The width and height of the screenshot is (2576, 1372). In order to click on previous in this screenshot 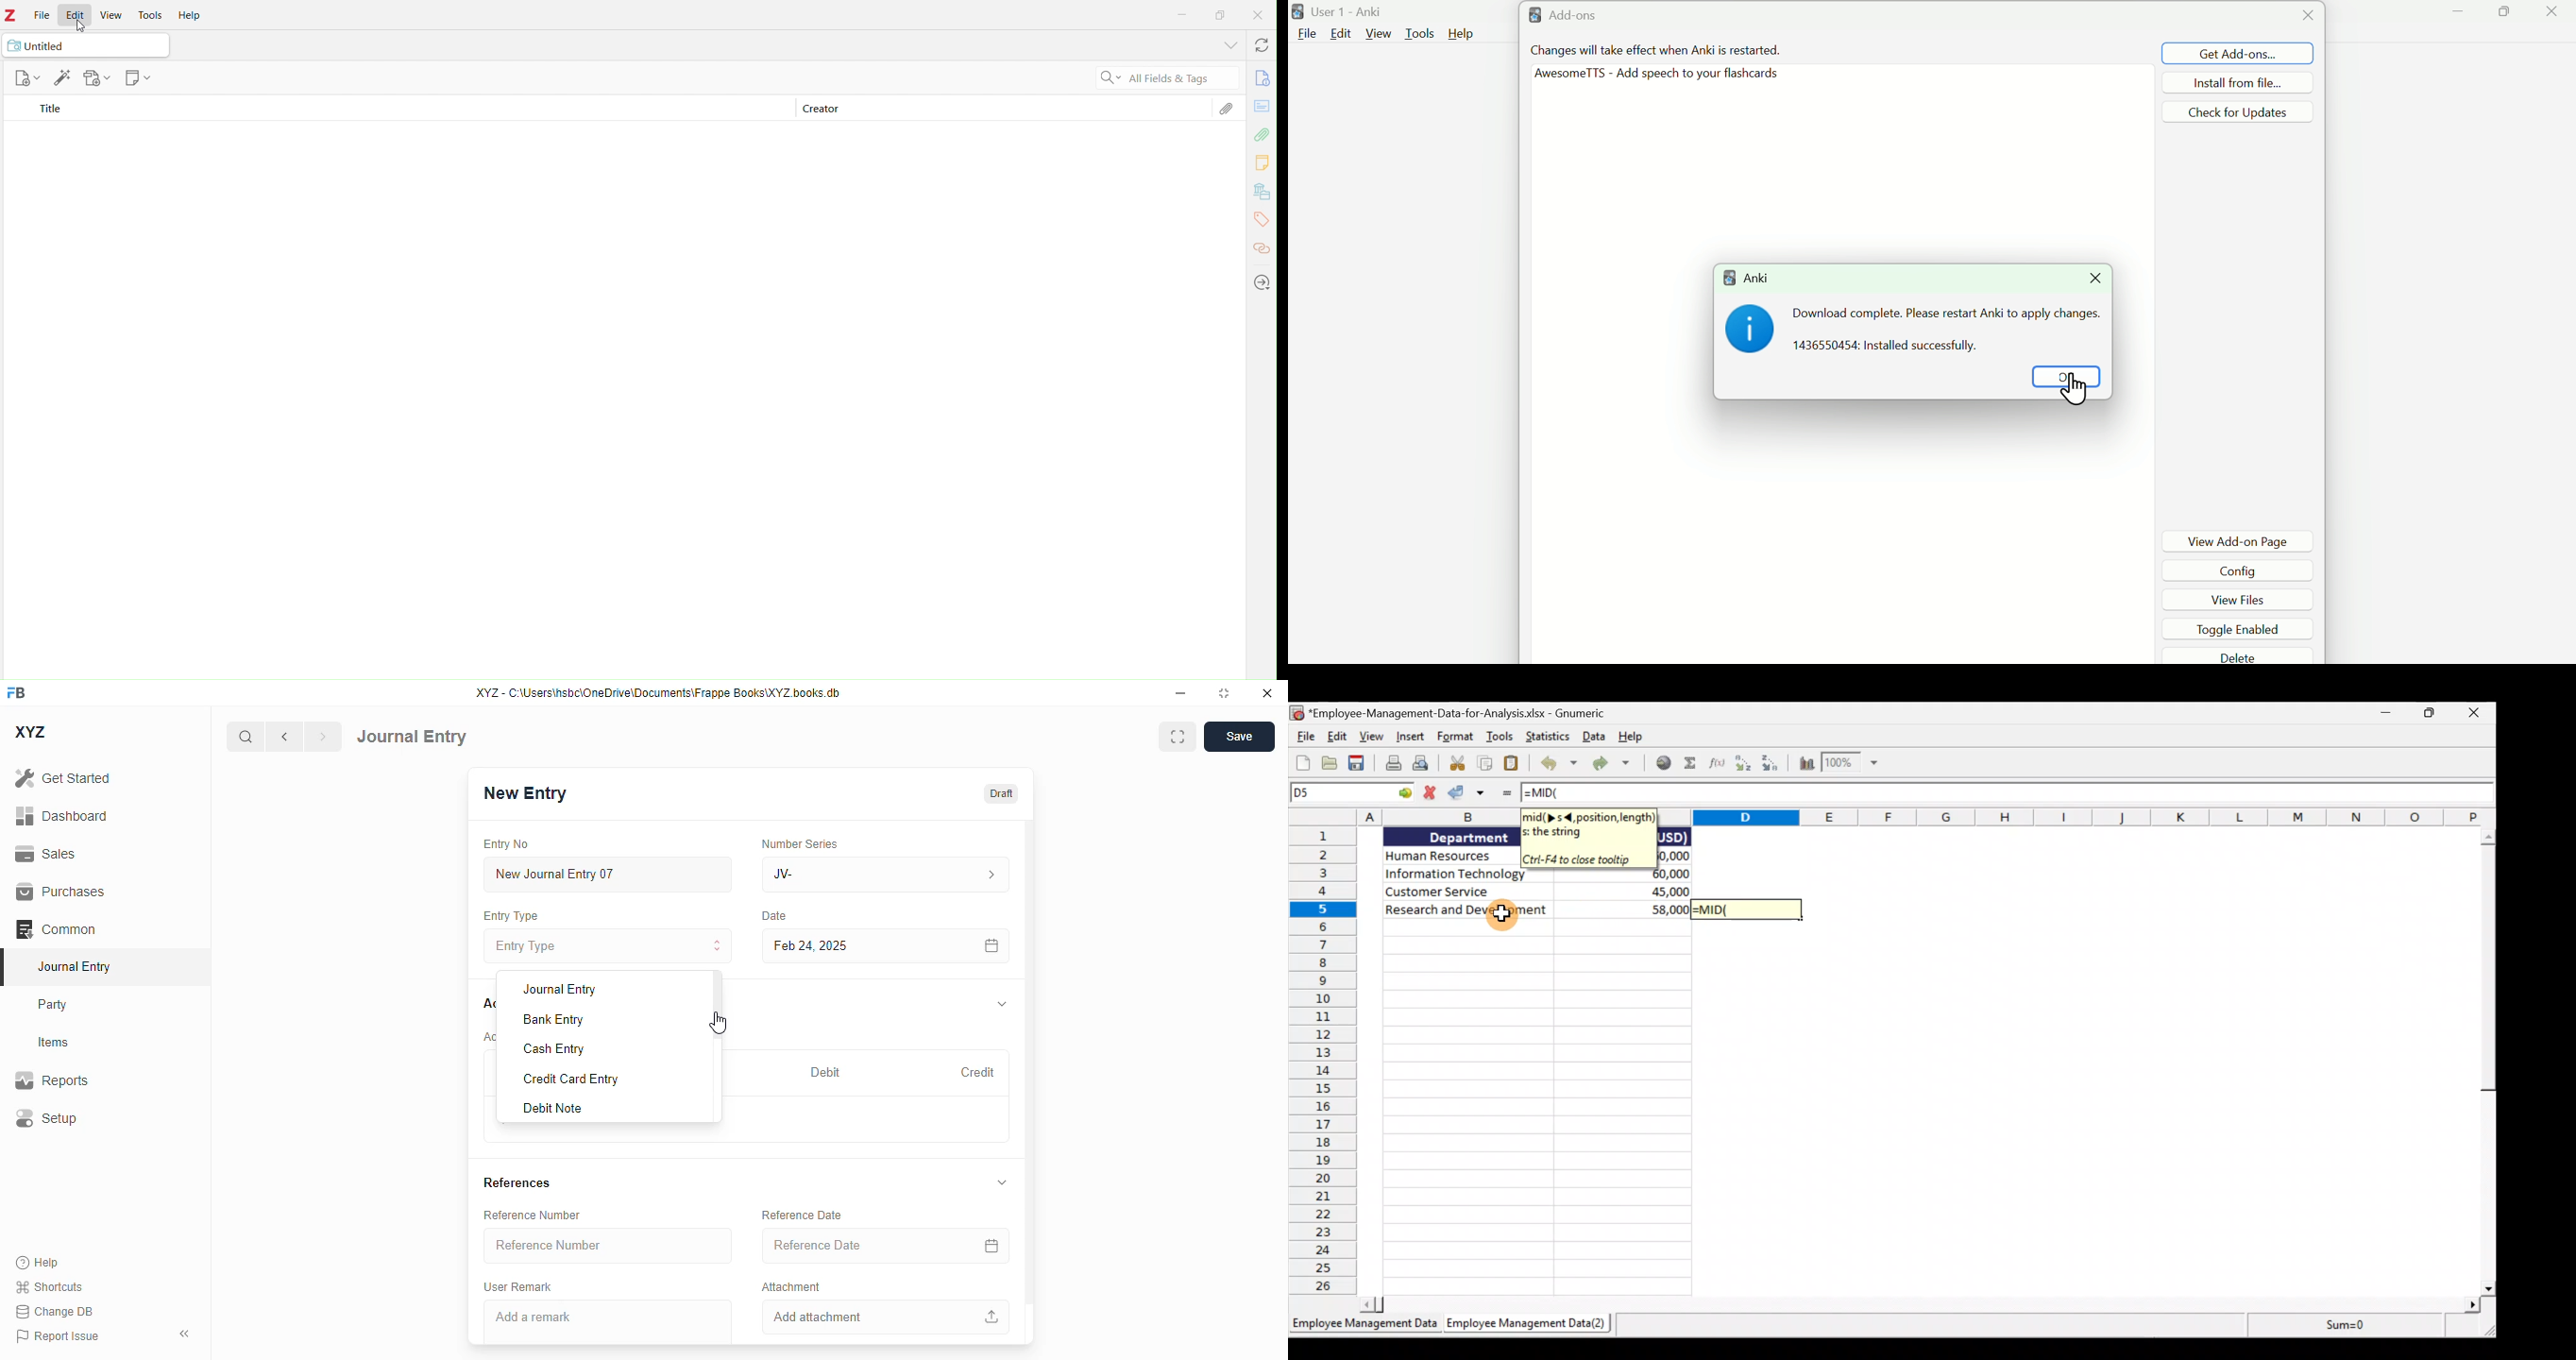, I will do `click(284, 737)`.